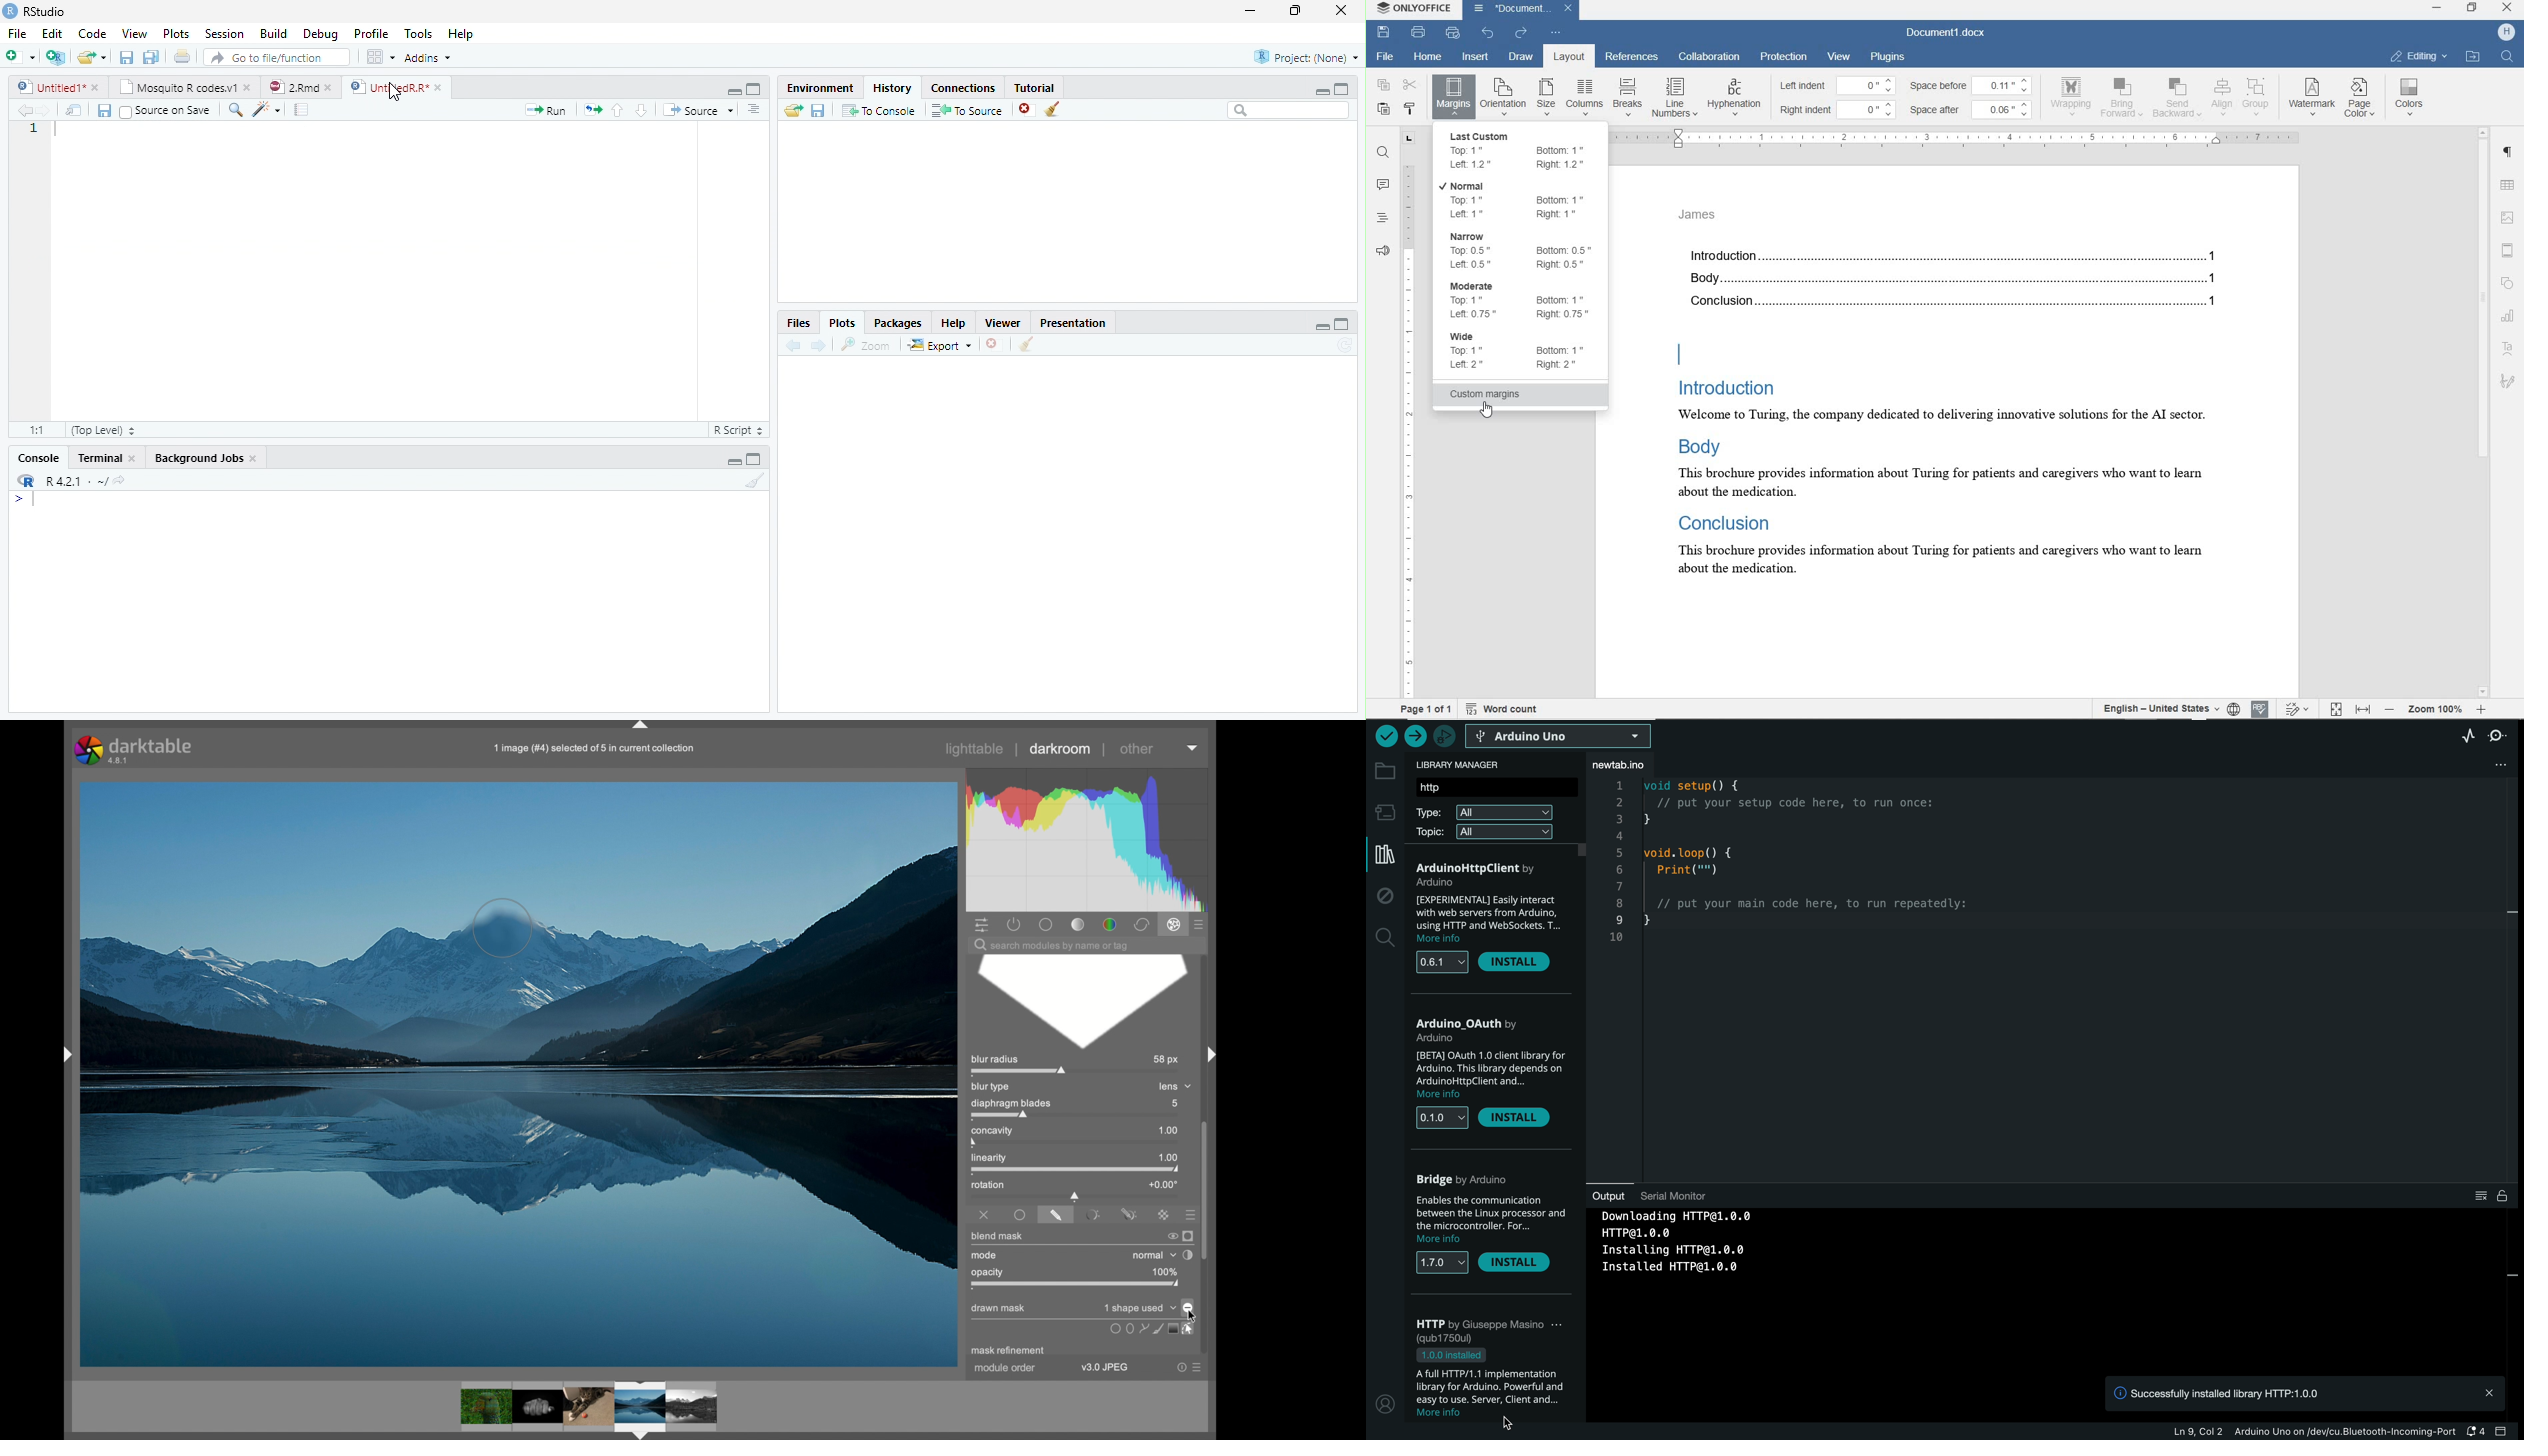  What do you see at coordinates (1013, 924) in the screenshot?
I see `show active modules only` at bounding box center [1013, 924].